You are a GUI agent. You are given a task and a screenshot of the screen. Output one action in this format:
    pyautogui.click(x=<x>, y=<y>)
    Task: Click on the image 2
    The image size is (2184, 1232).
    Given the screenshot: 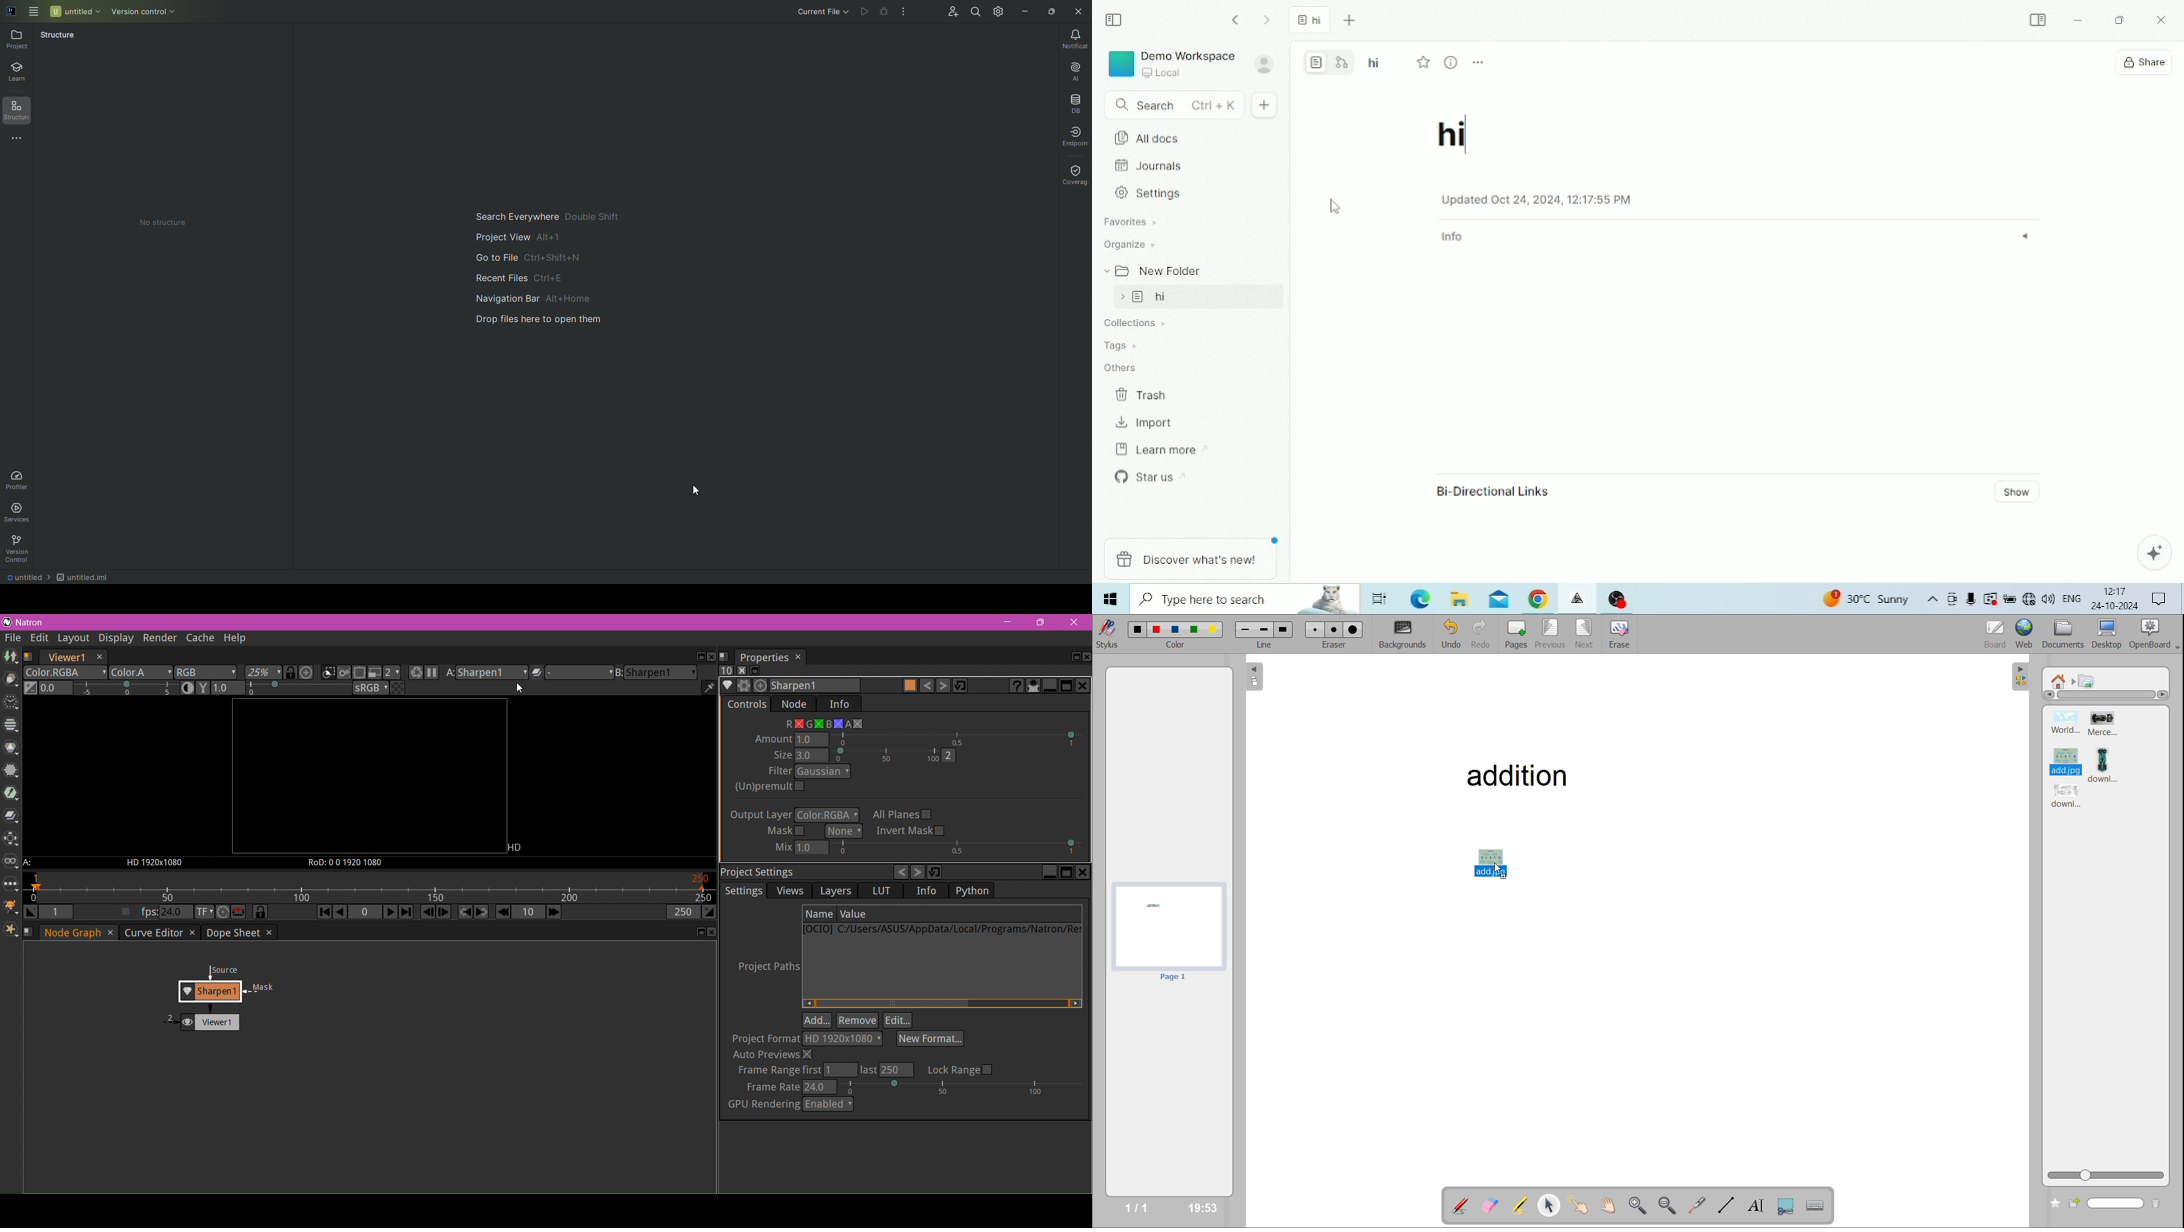 What is the action you would take?
    pyautogui.click(x=2107, y=724)
    